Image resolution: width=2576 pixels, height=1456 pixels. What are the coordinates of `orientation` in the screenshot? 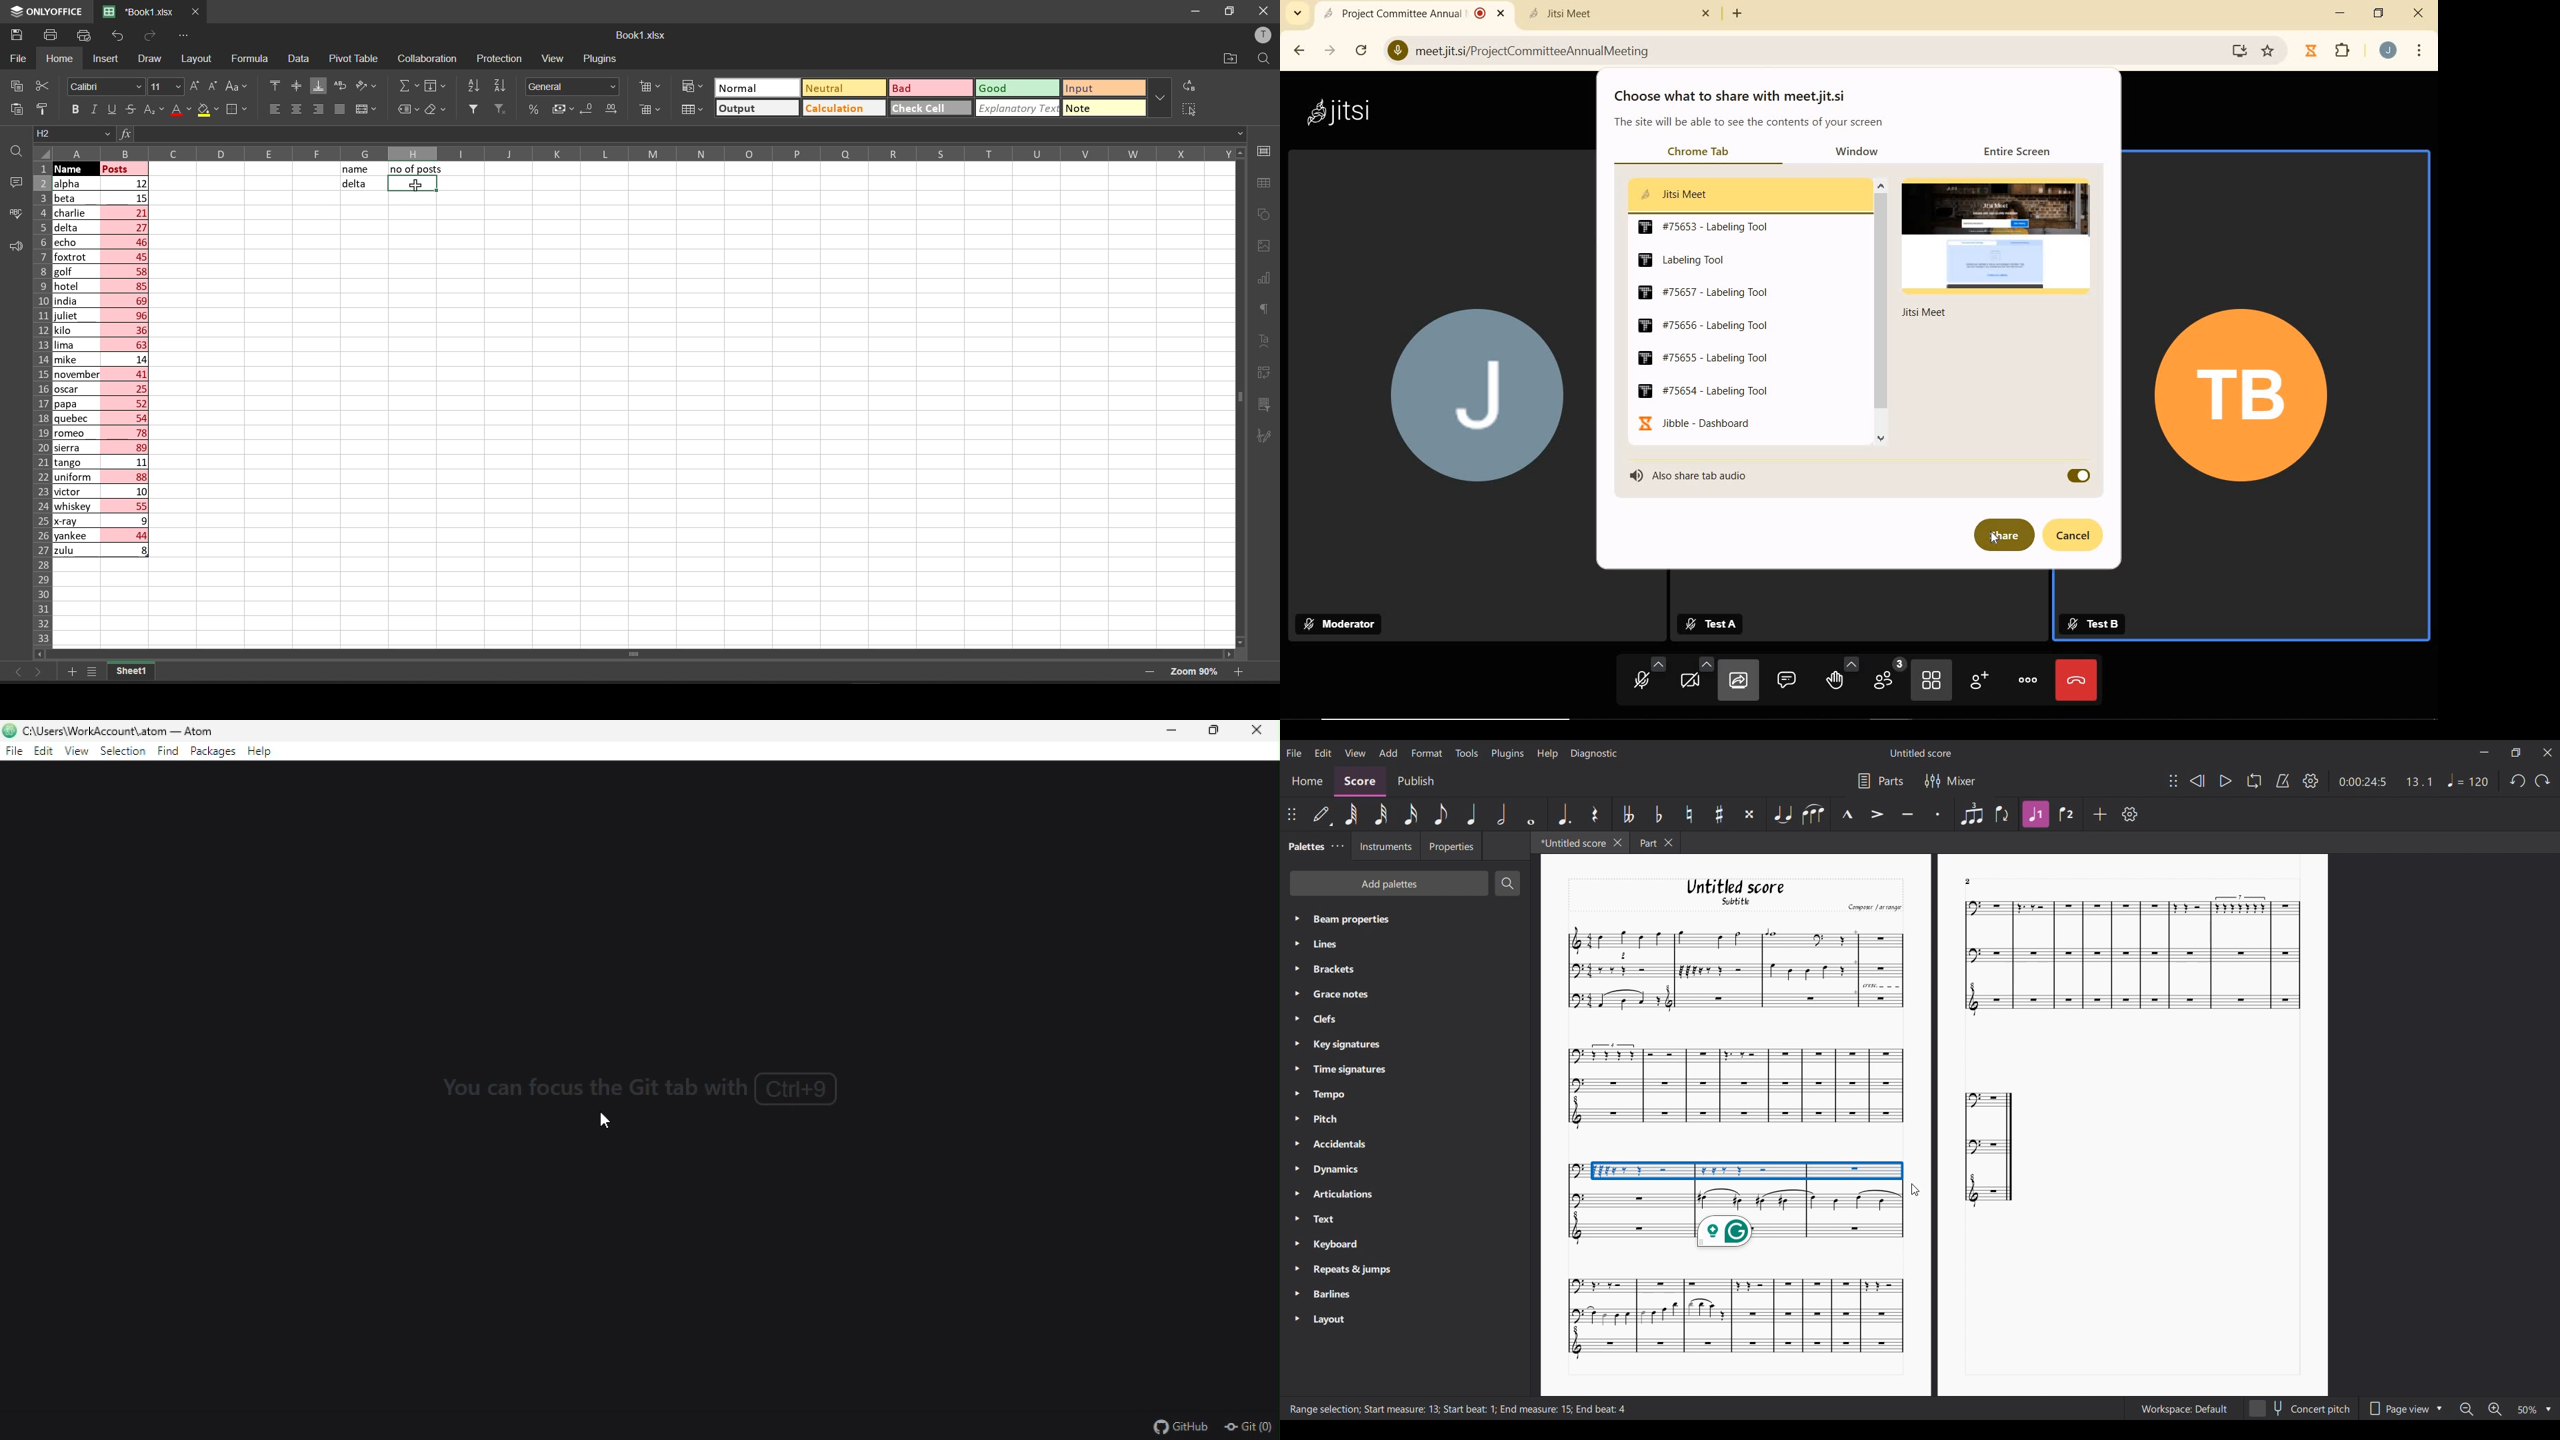 It's located at (369, 86).